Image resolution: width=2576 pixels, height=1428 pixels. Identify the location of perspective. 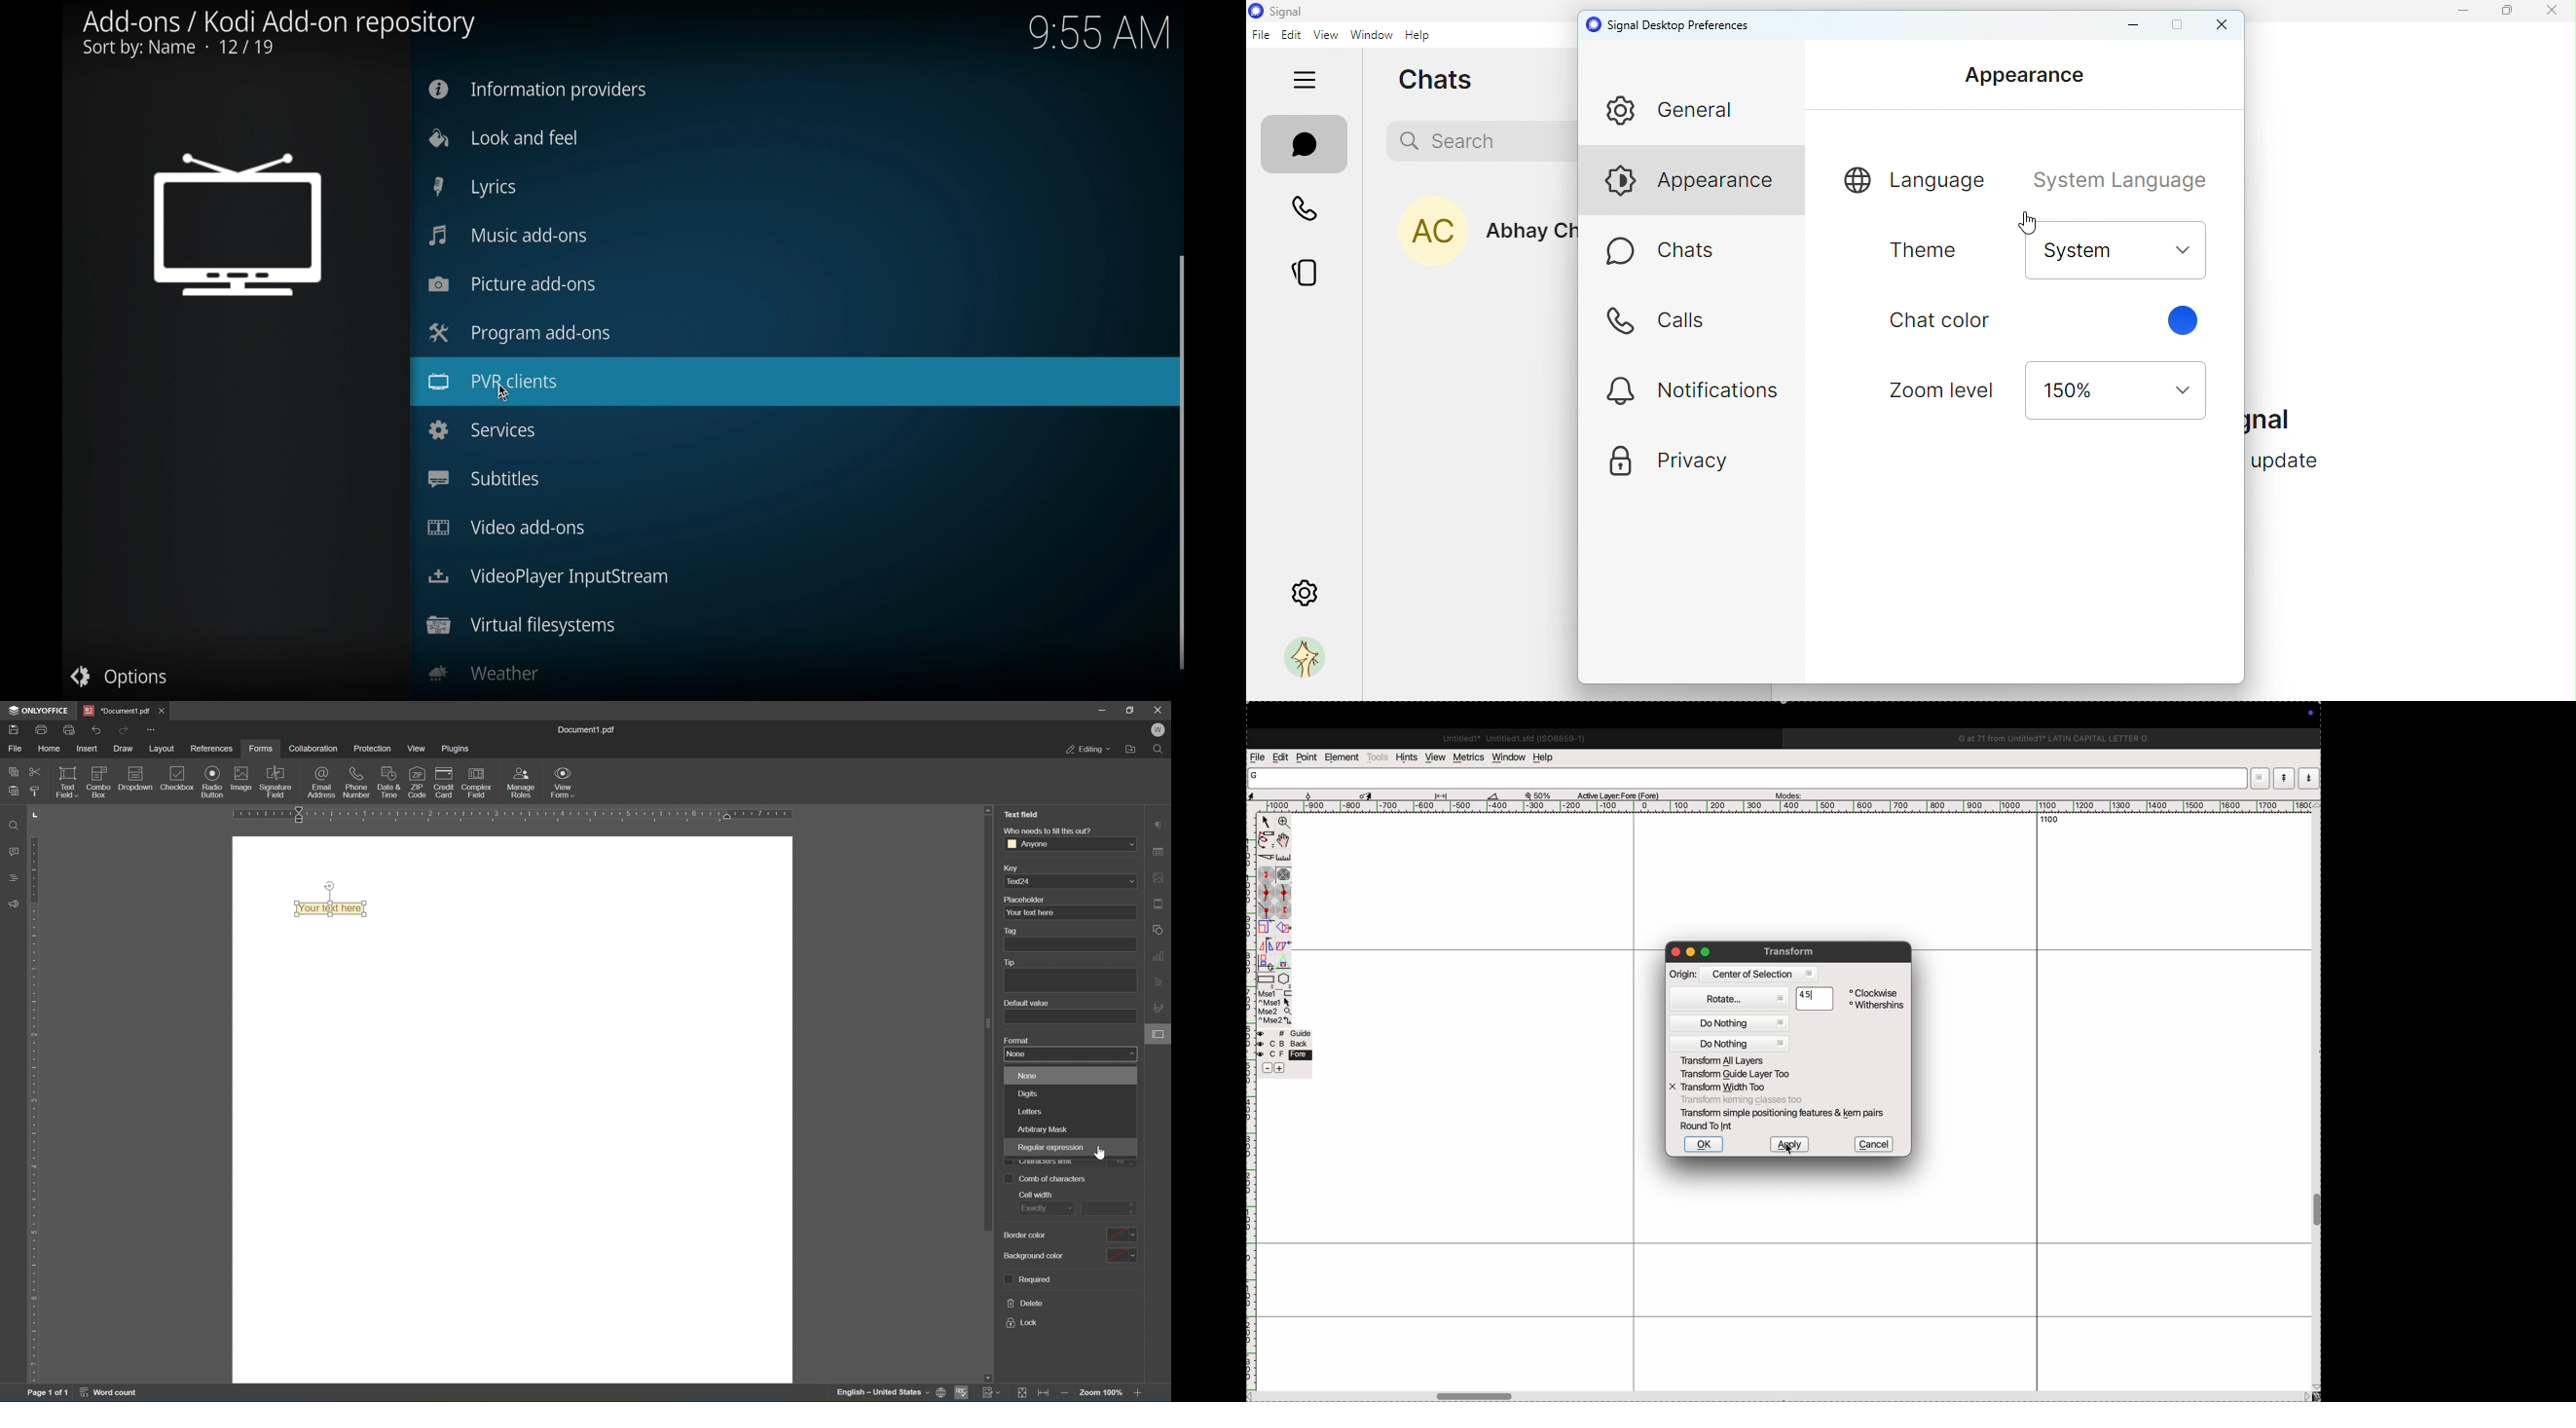
(1283, 962).